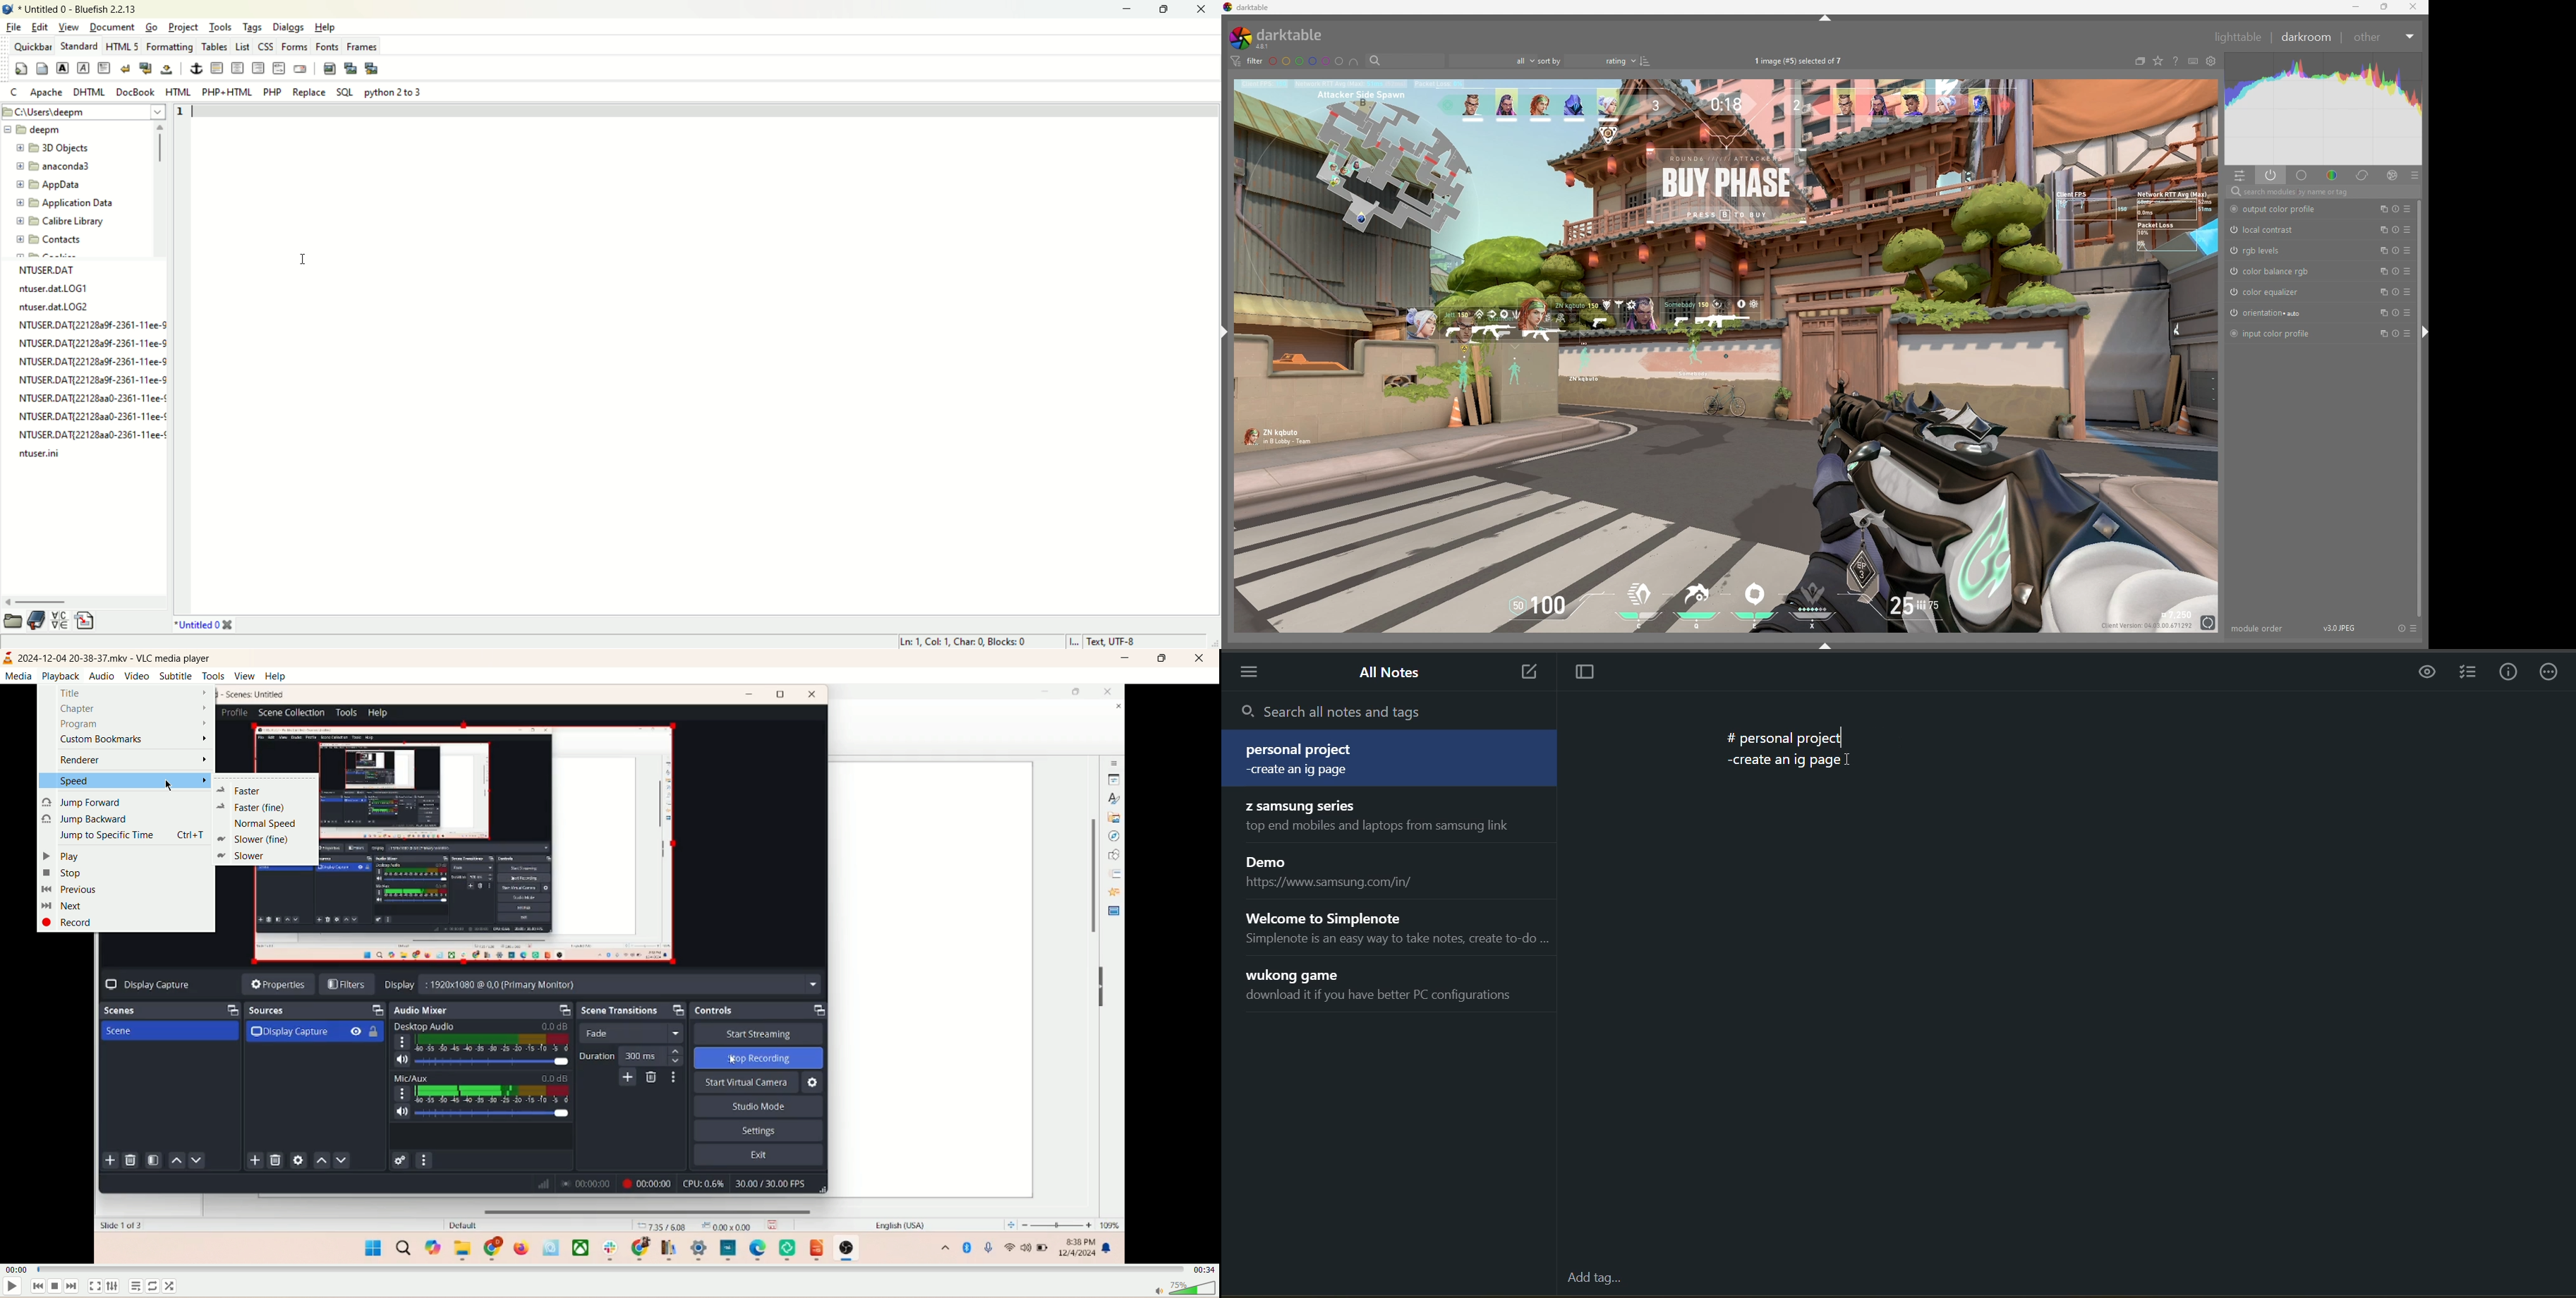 This screenshot has height=1316, width=2576. I want to click on insert thumbnail, so click(352, 66).